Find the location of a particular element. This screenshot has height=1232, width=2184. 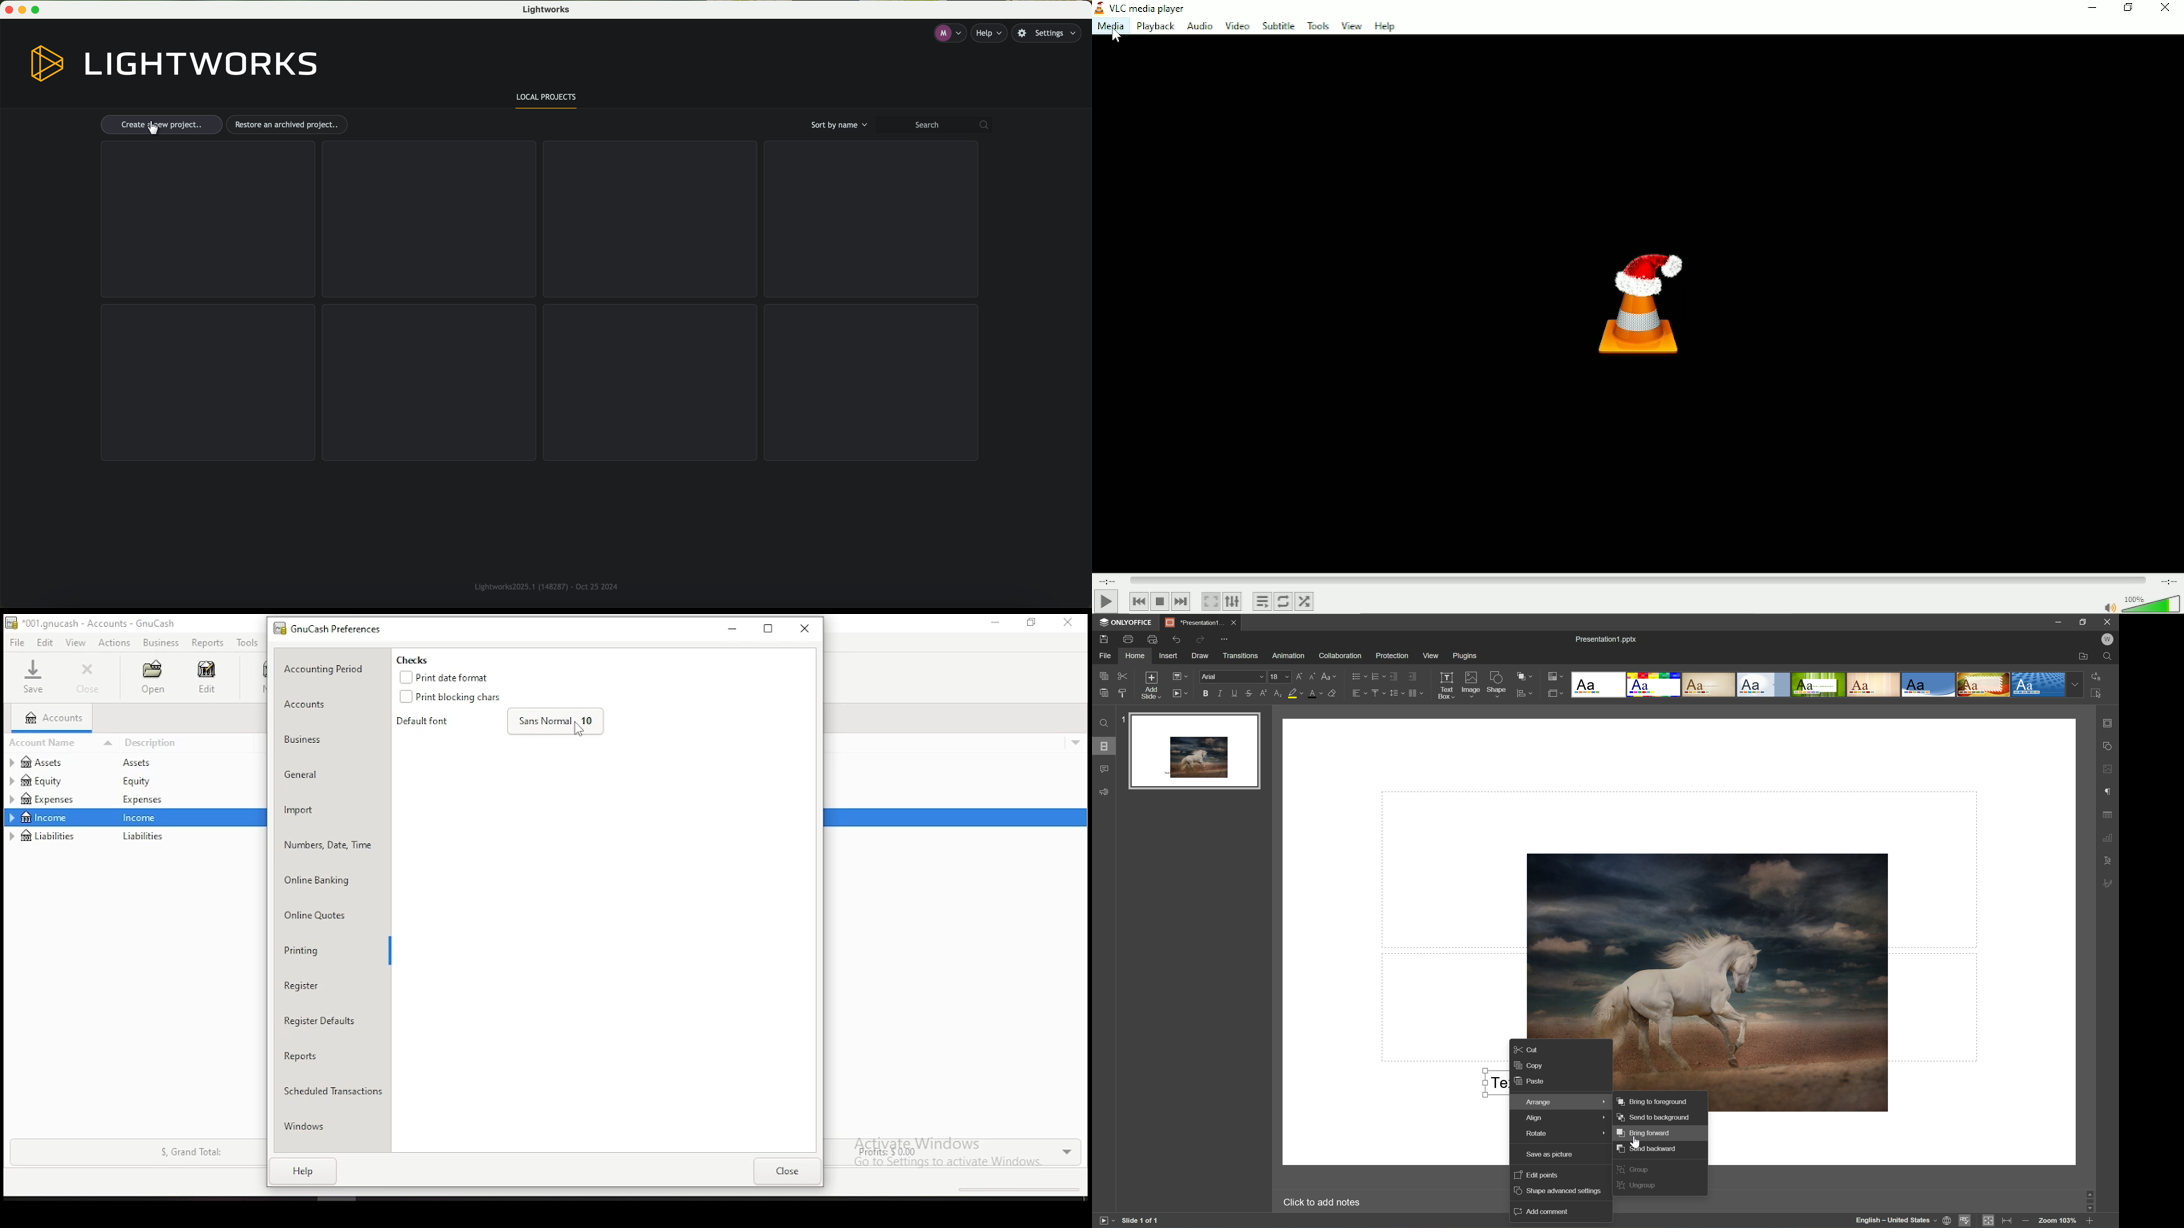

Zoom 103% is located at coordinates (2058, 1220).